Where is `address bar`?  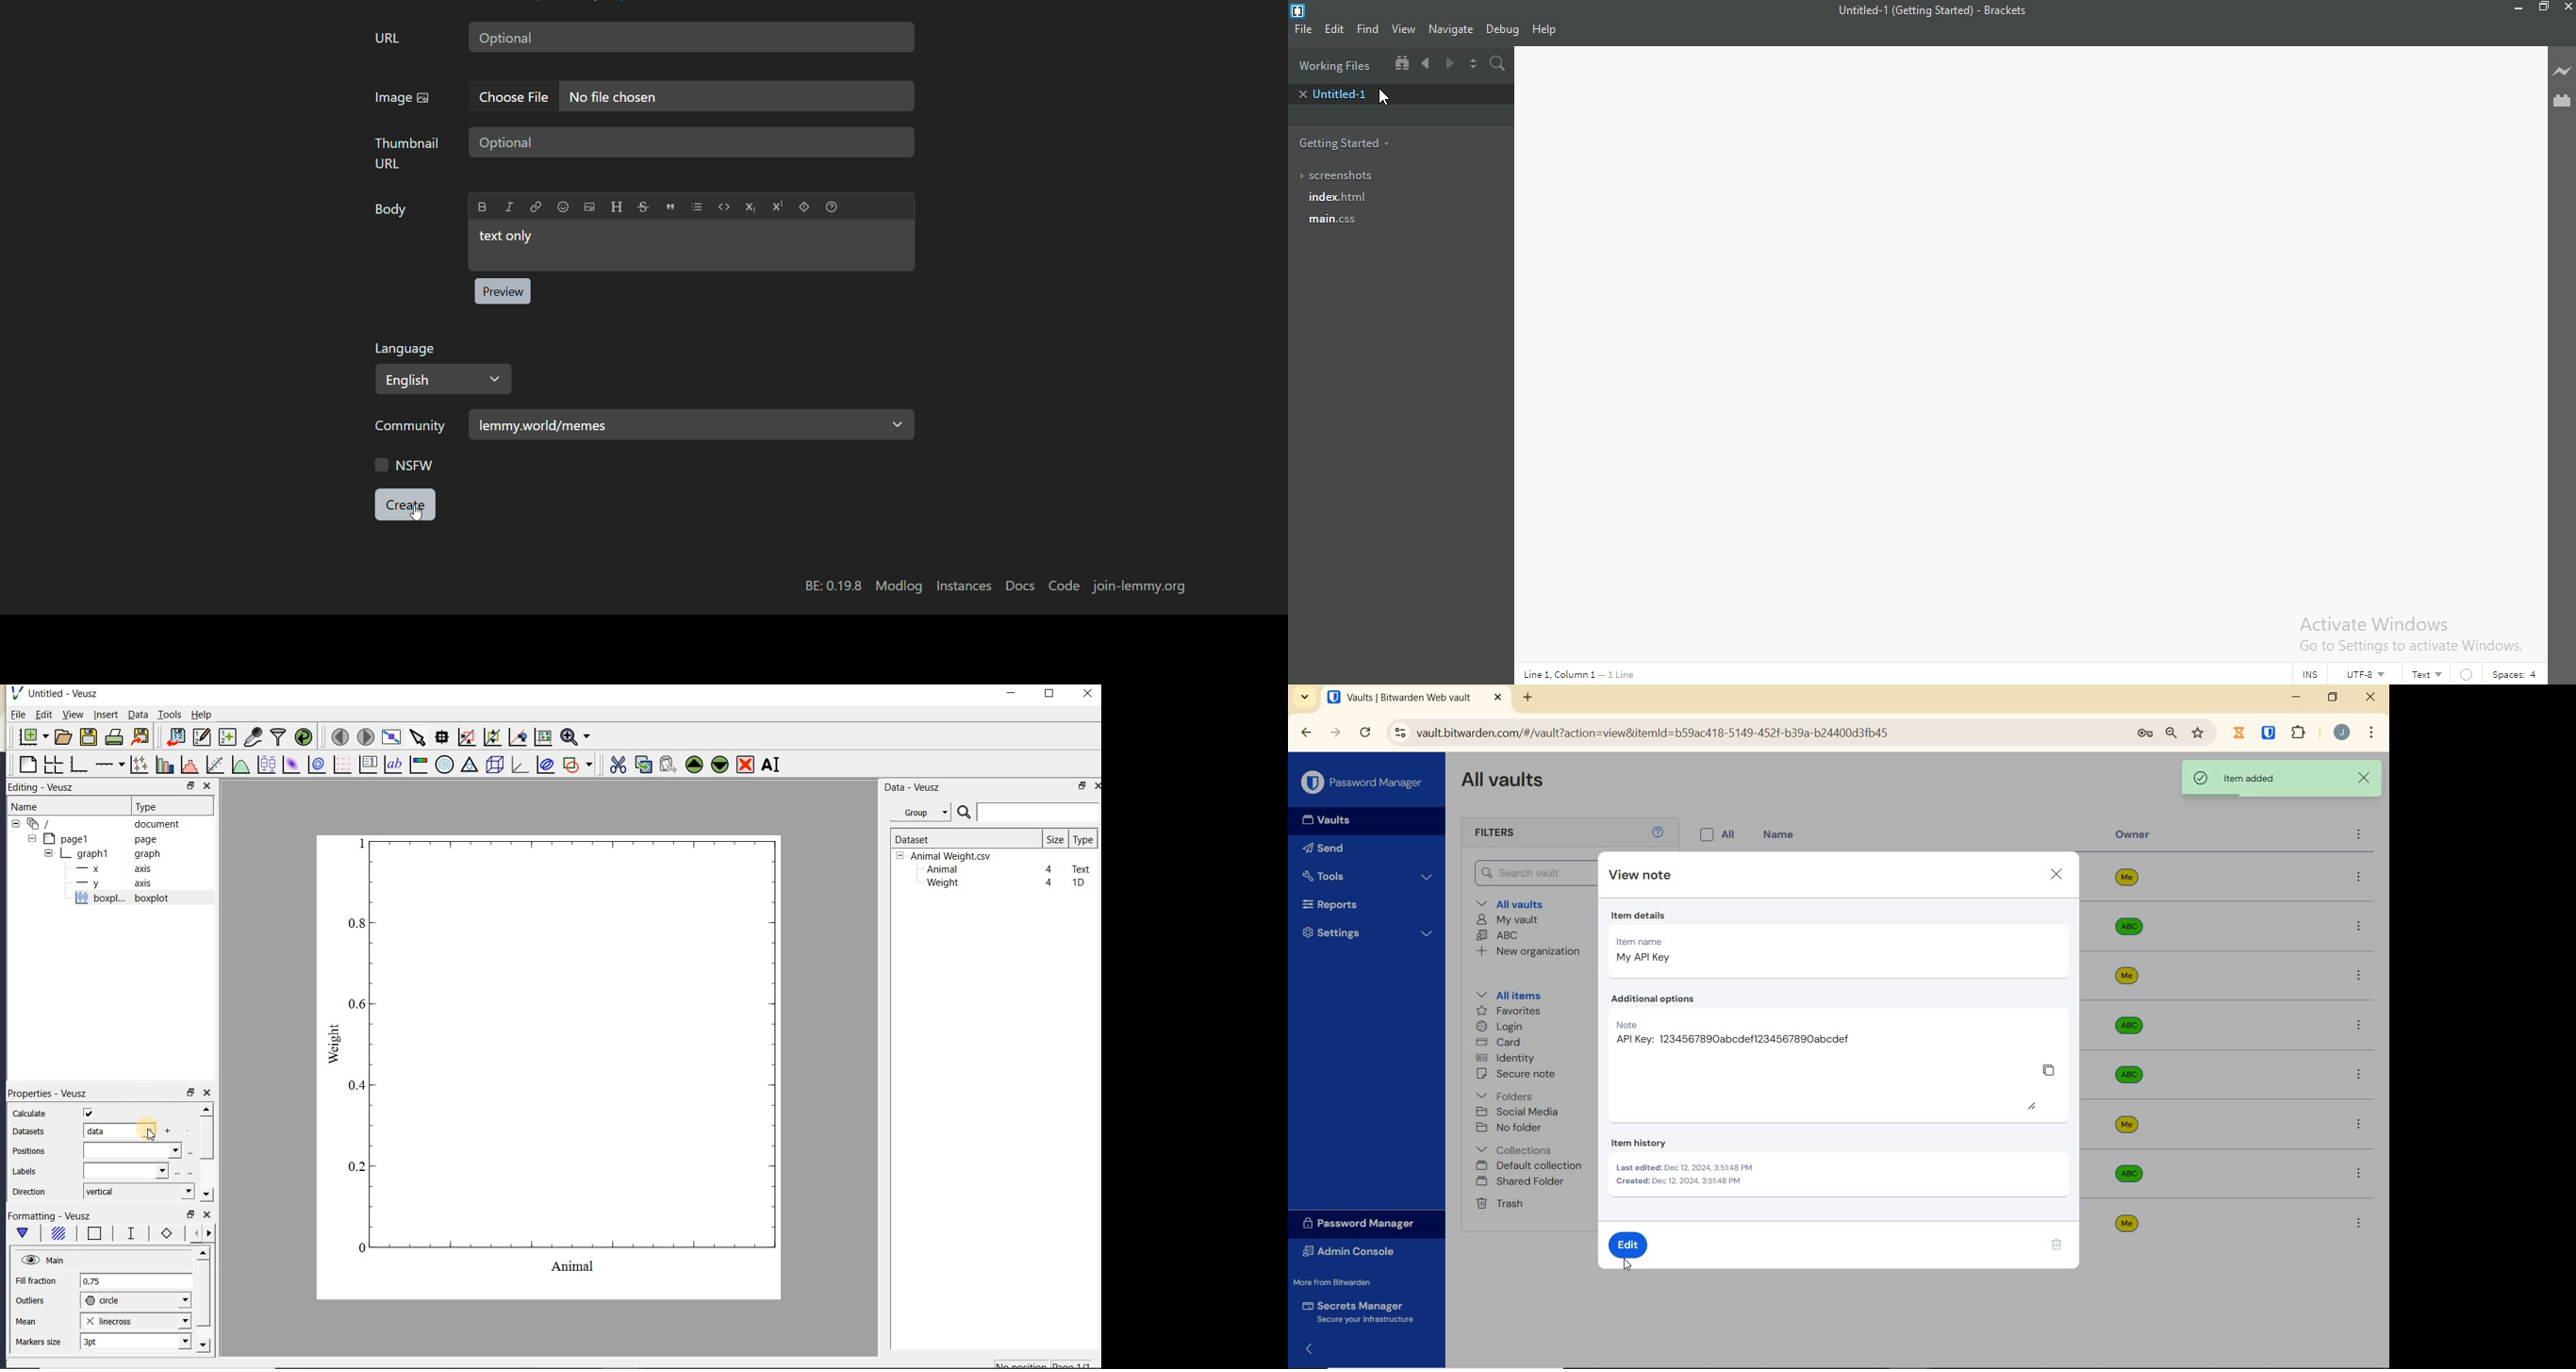
address bar is located at coordinates (1752, 732).